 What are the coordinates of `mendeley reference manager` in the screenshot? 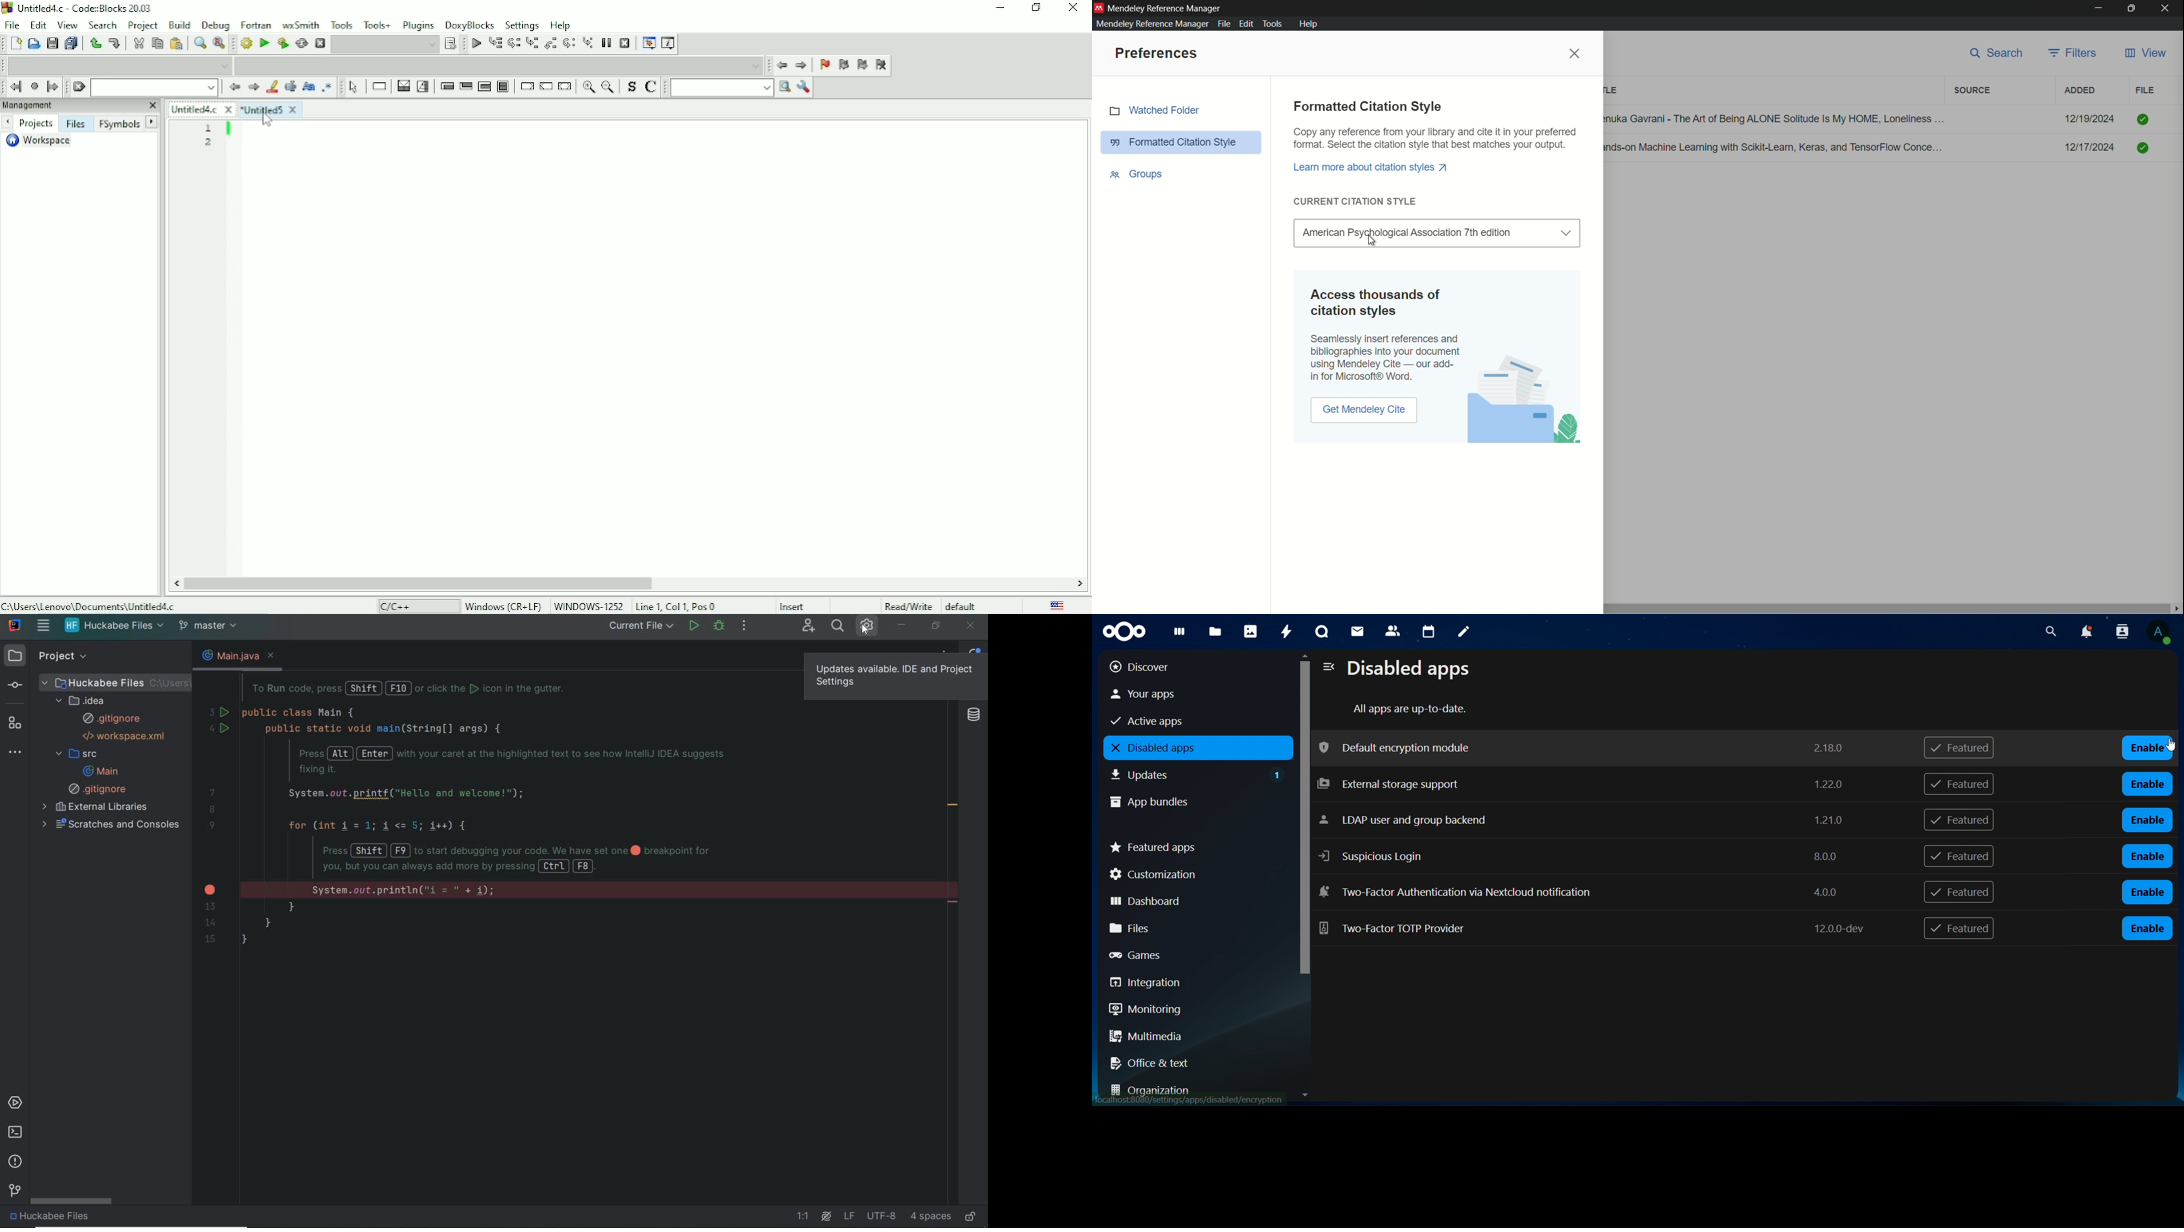 It's located at (1152, 24).